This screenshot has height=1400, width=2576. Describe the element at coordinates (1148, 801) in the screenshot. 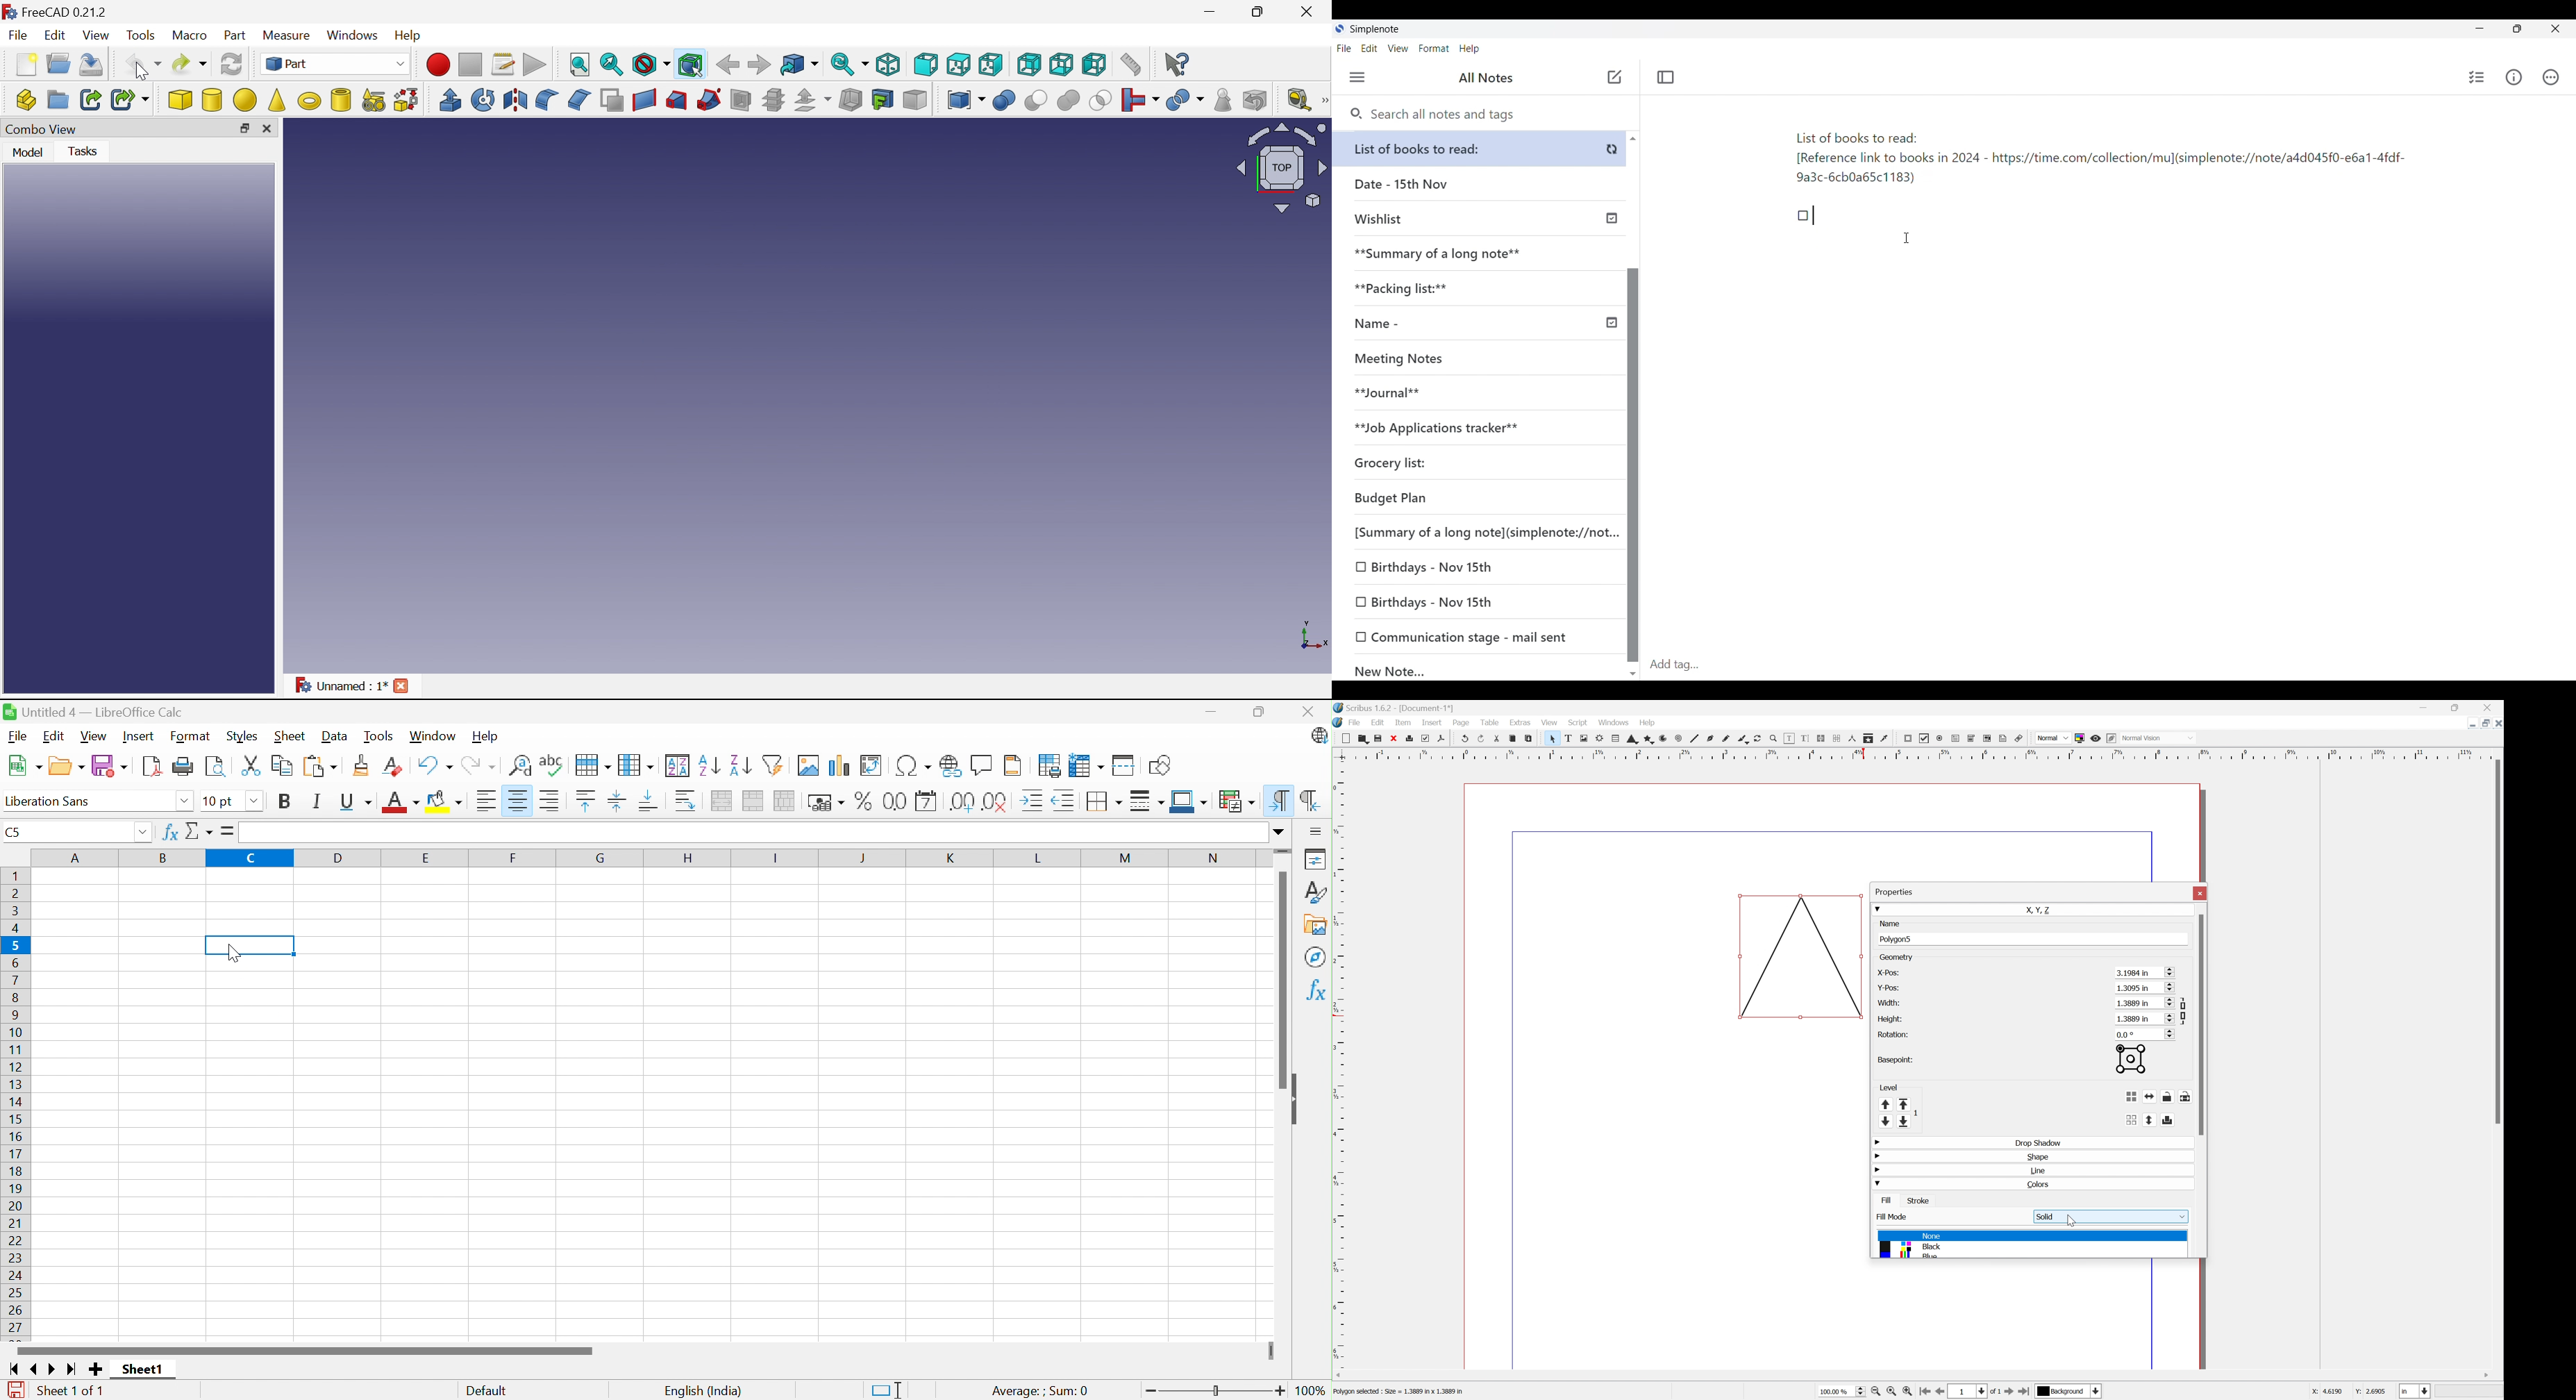

I see `Border Style` at that location.